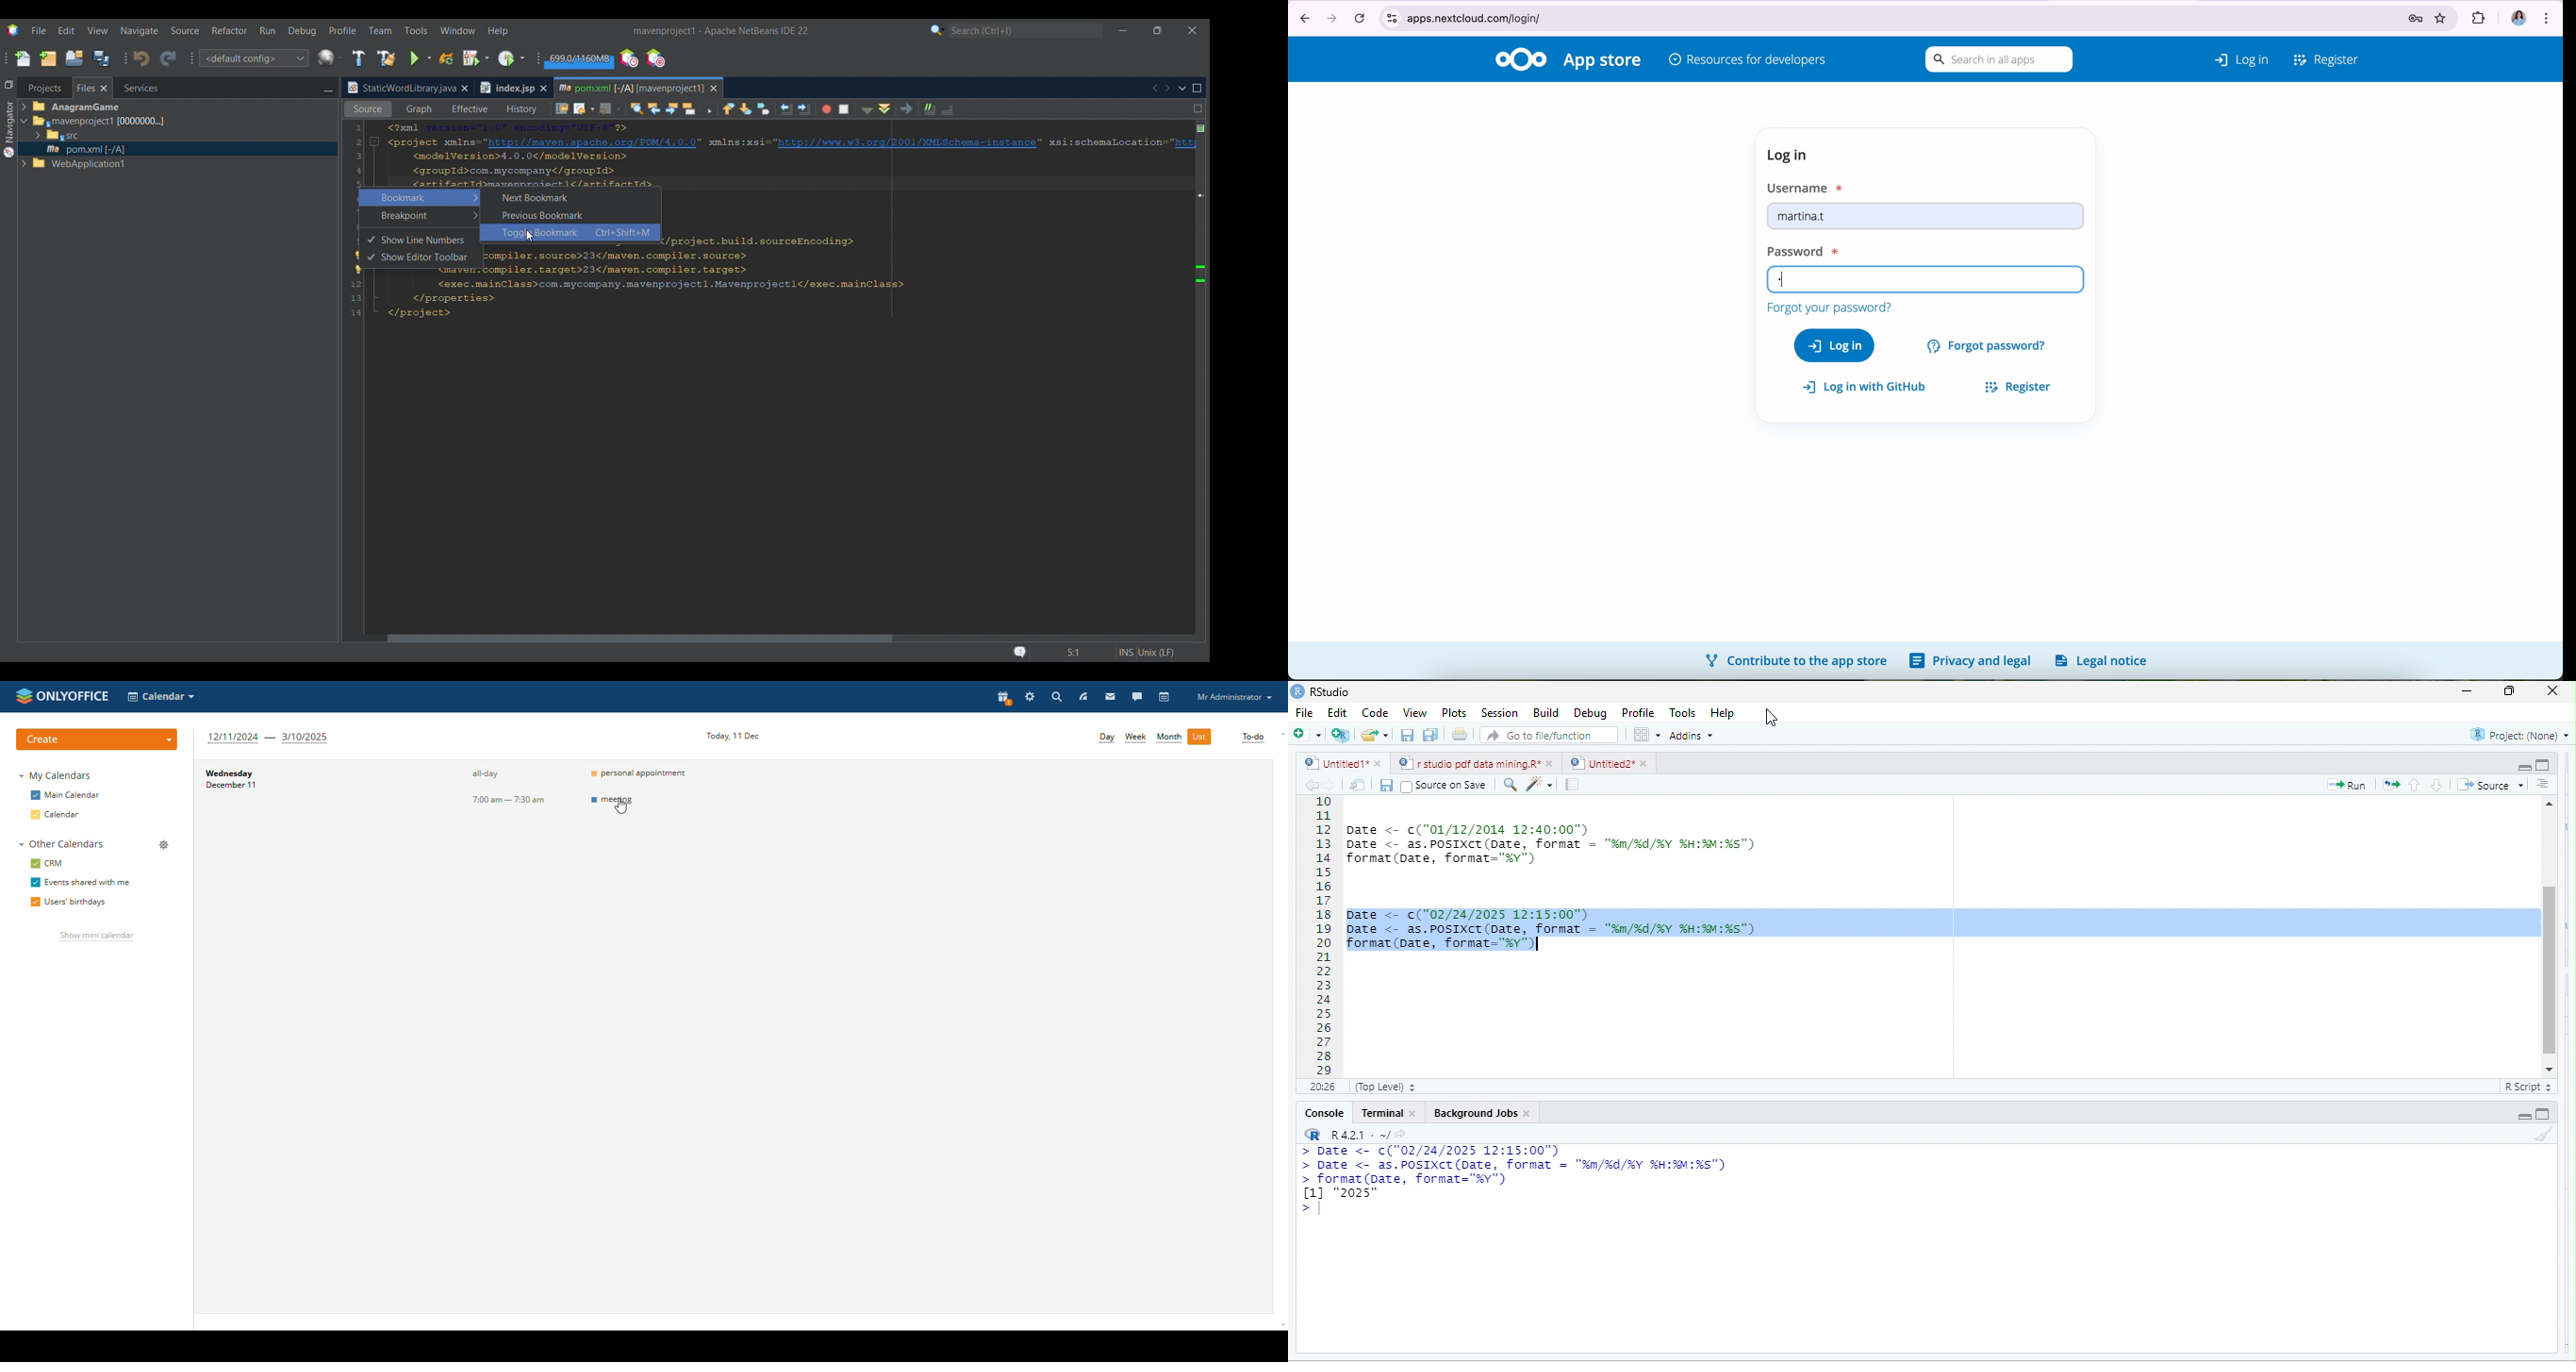  Describe the element at coordinates (2506, 692) in the screenshot. I see `maximize` at that location.